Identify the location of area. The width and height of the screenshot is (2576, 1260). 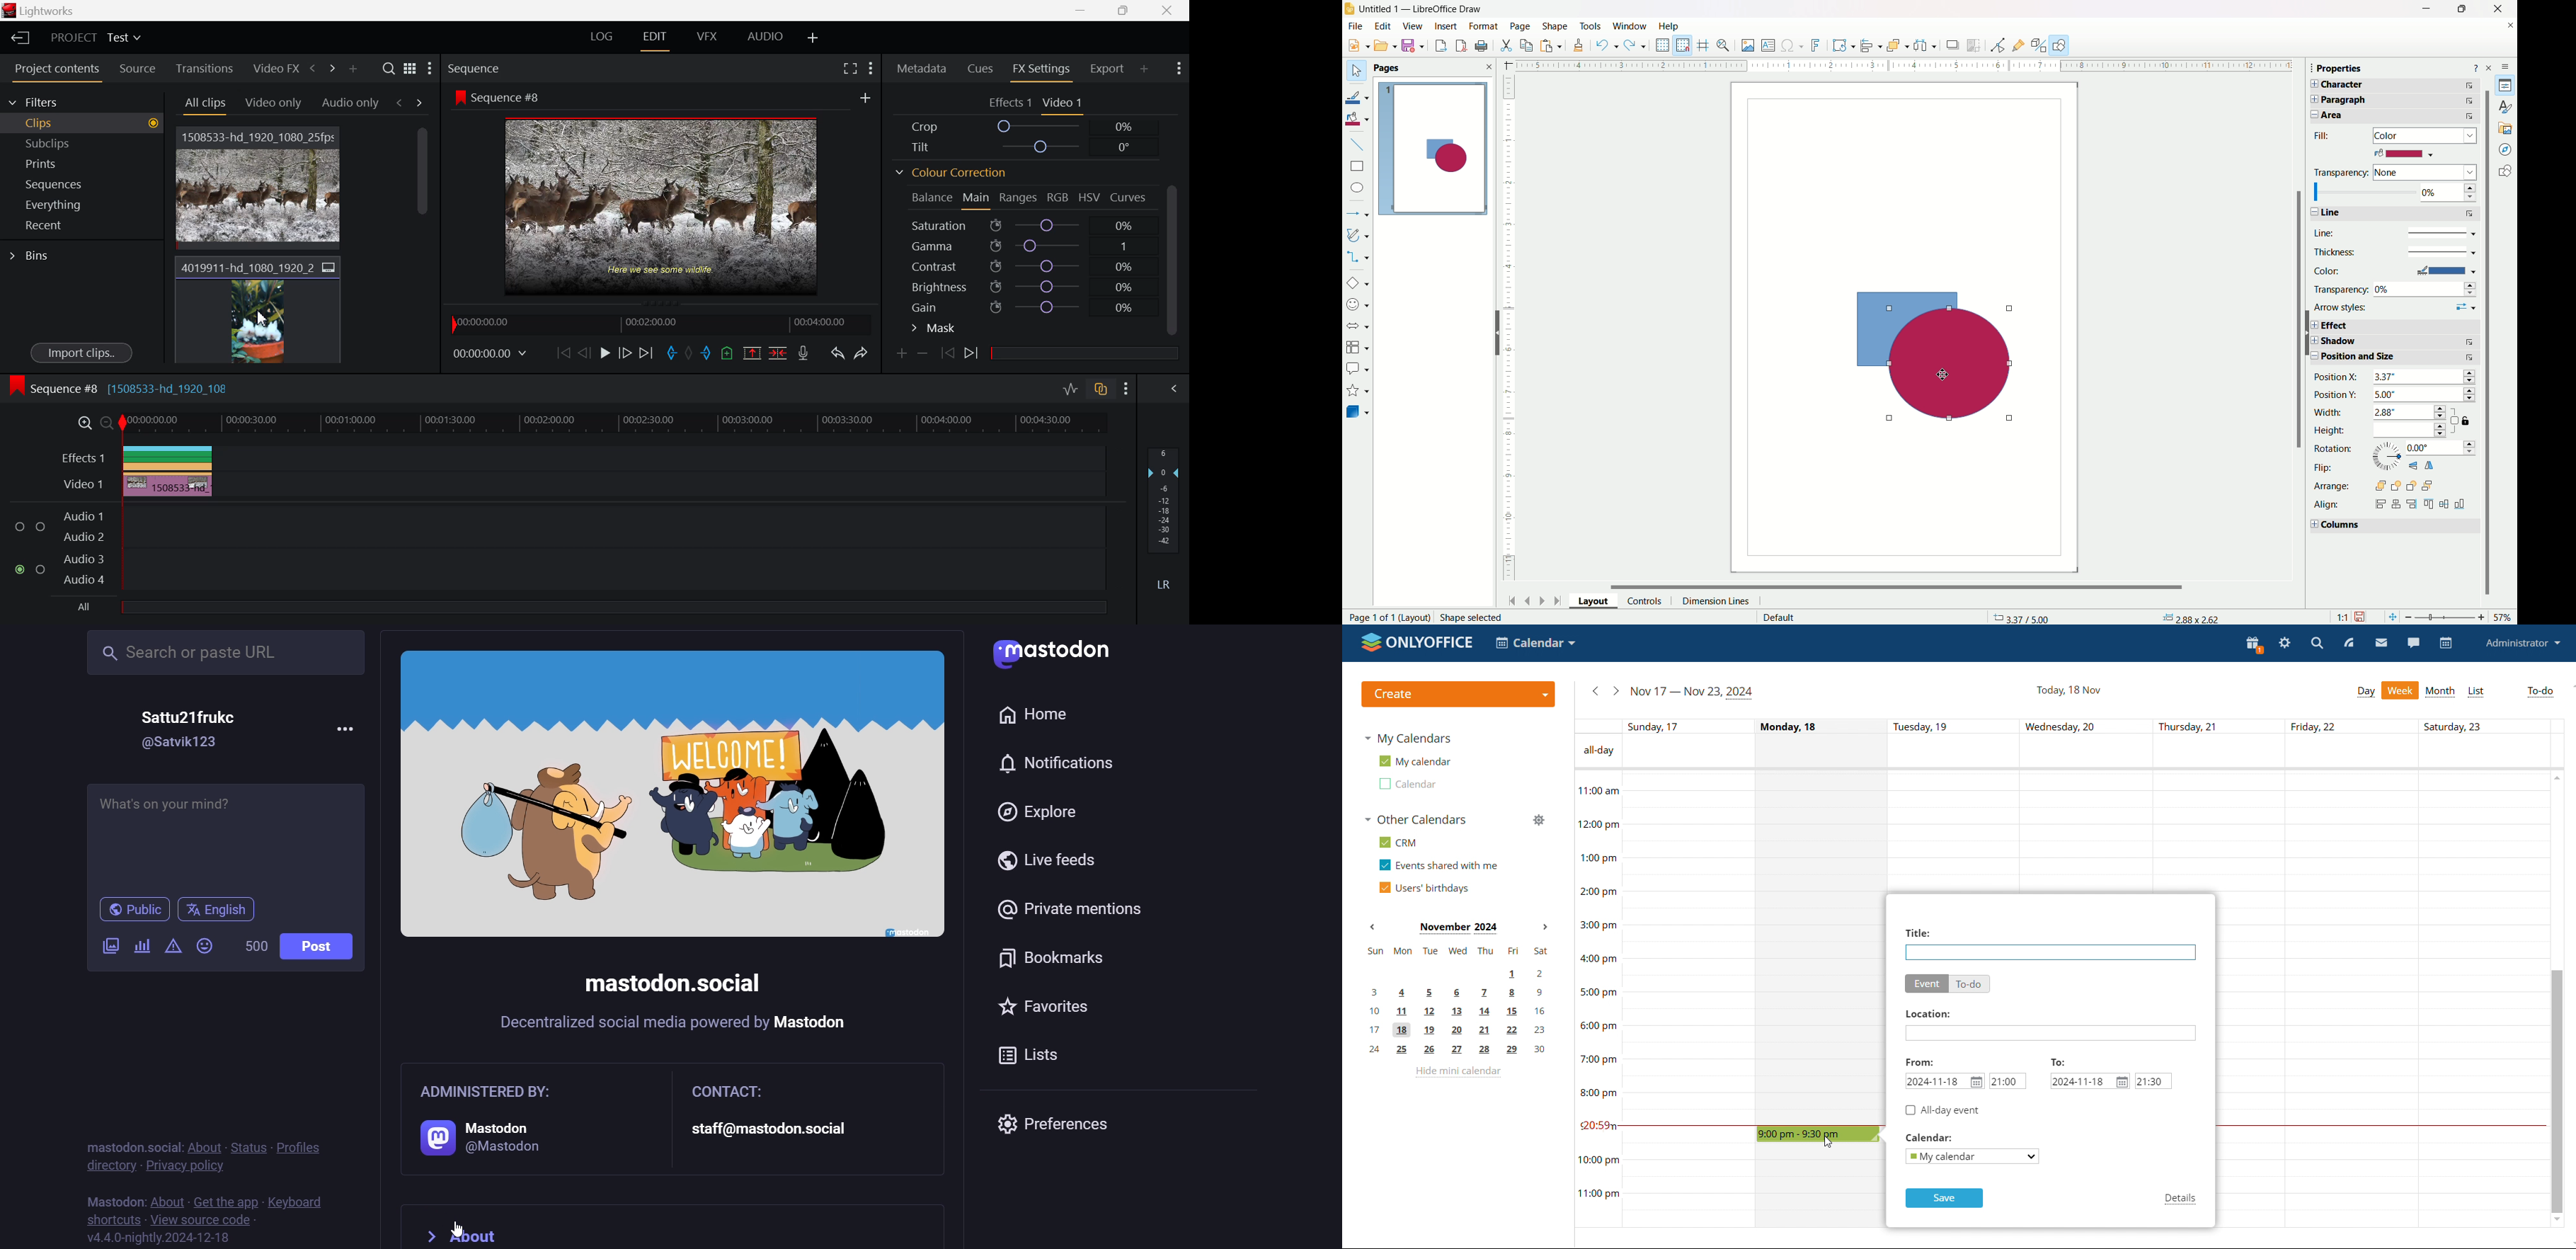
(2397, 117).